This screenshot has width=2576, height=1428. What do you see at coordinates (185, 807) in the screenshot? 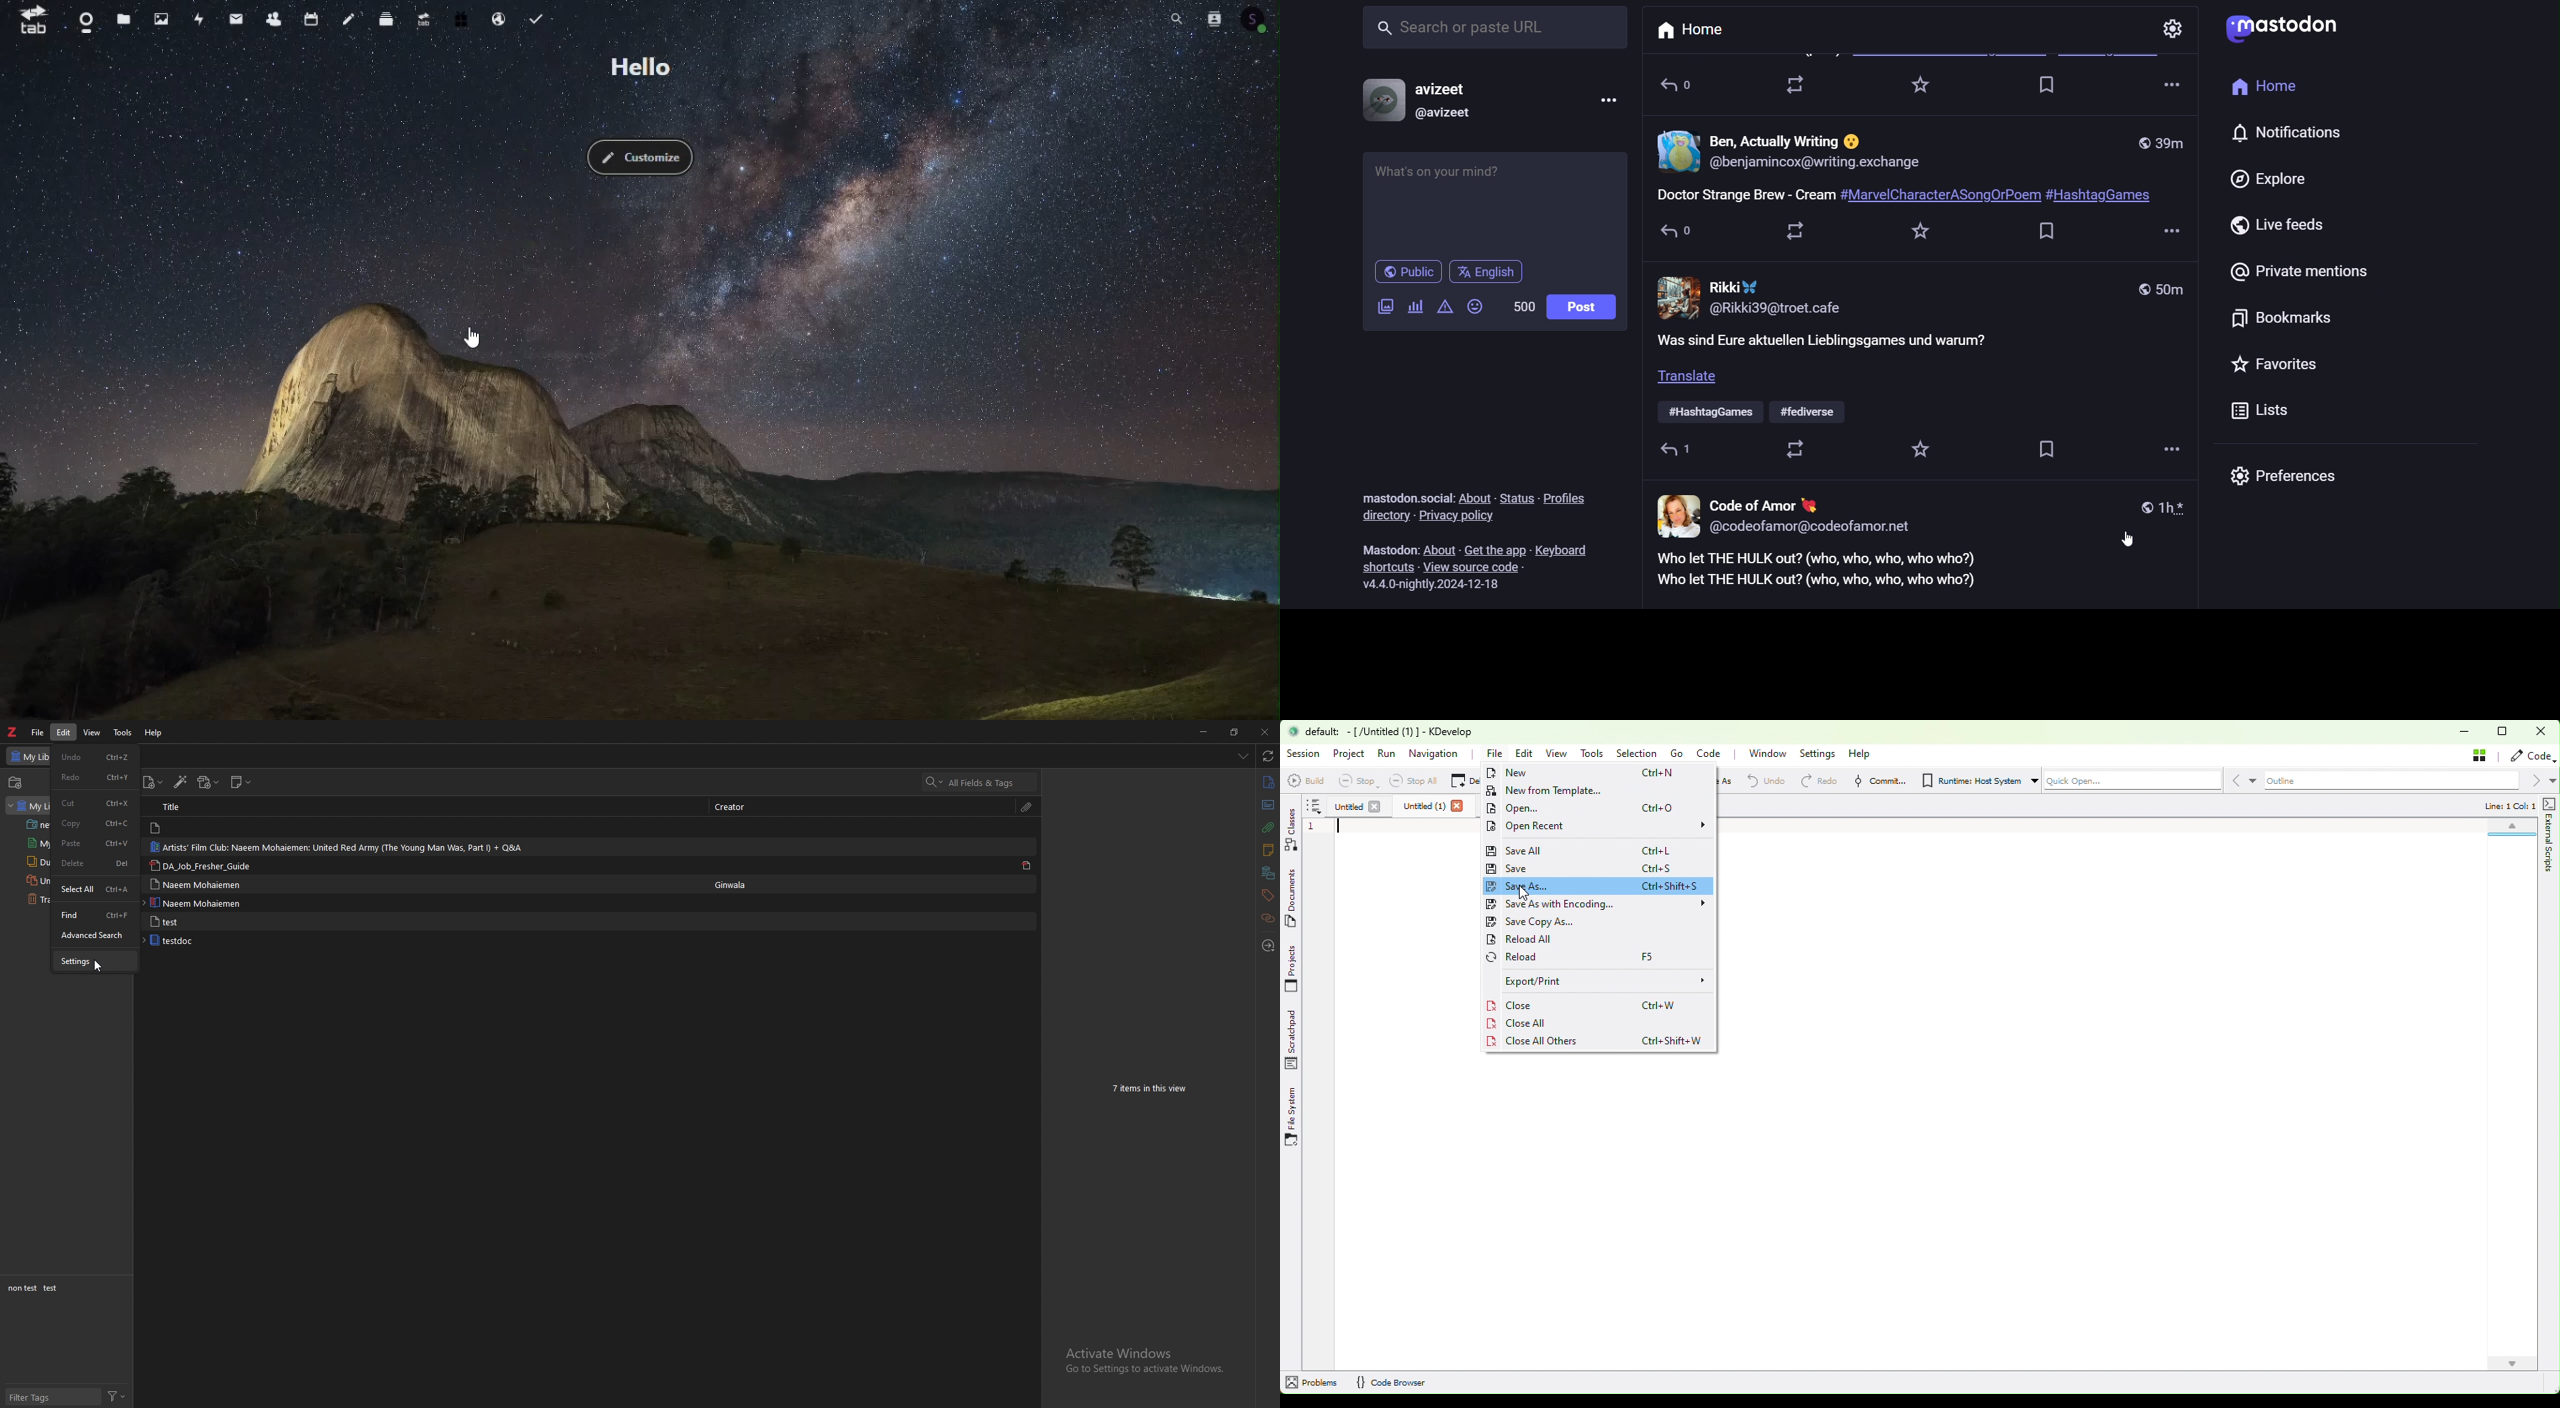
I see `title` at bounding box center [185, 807].